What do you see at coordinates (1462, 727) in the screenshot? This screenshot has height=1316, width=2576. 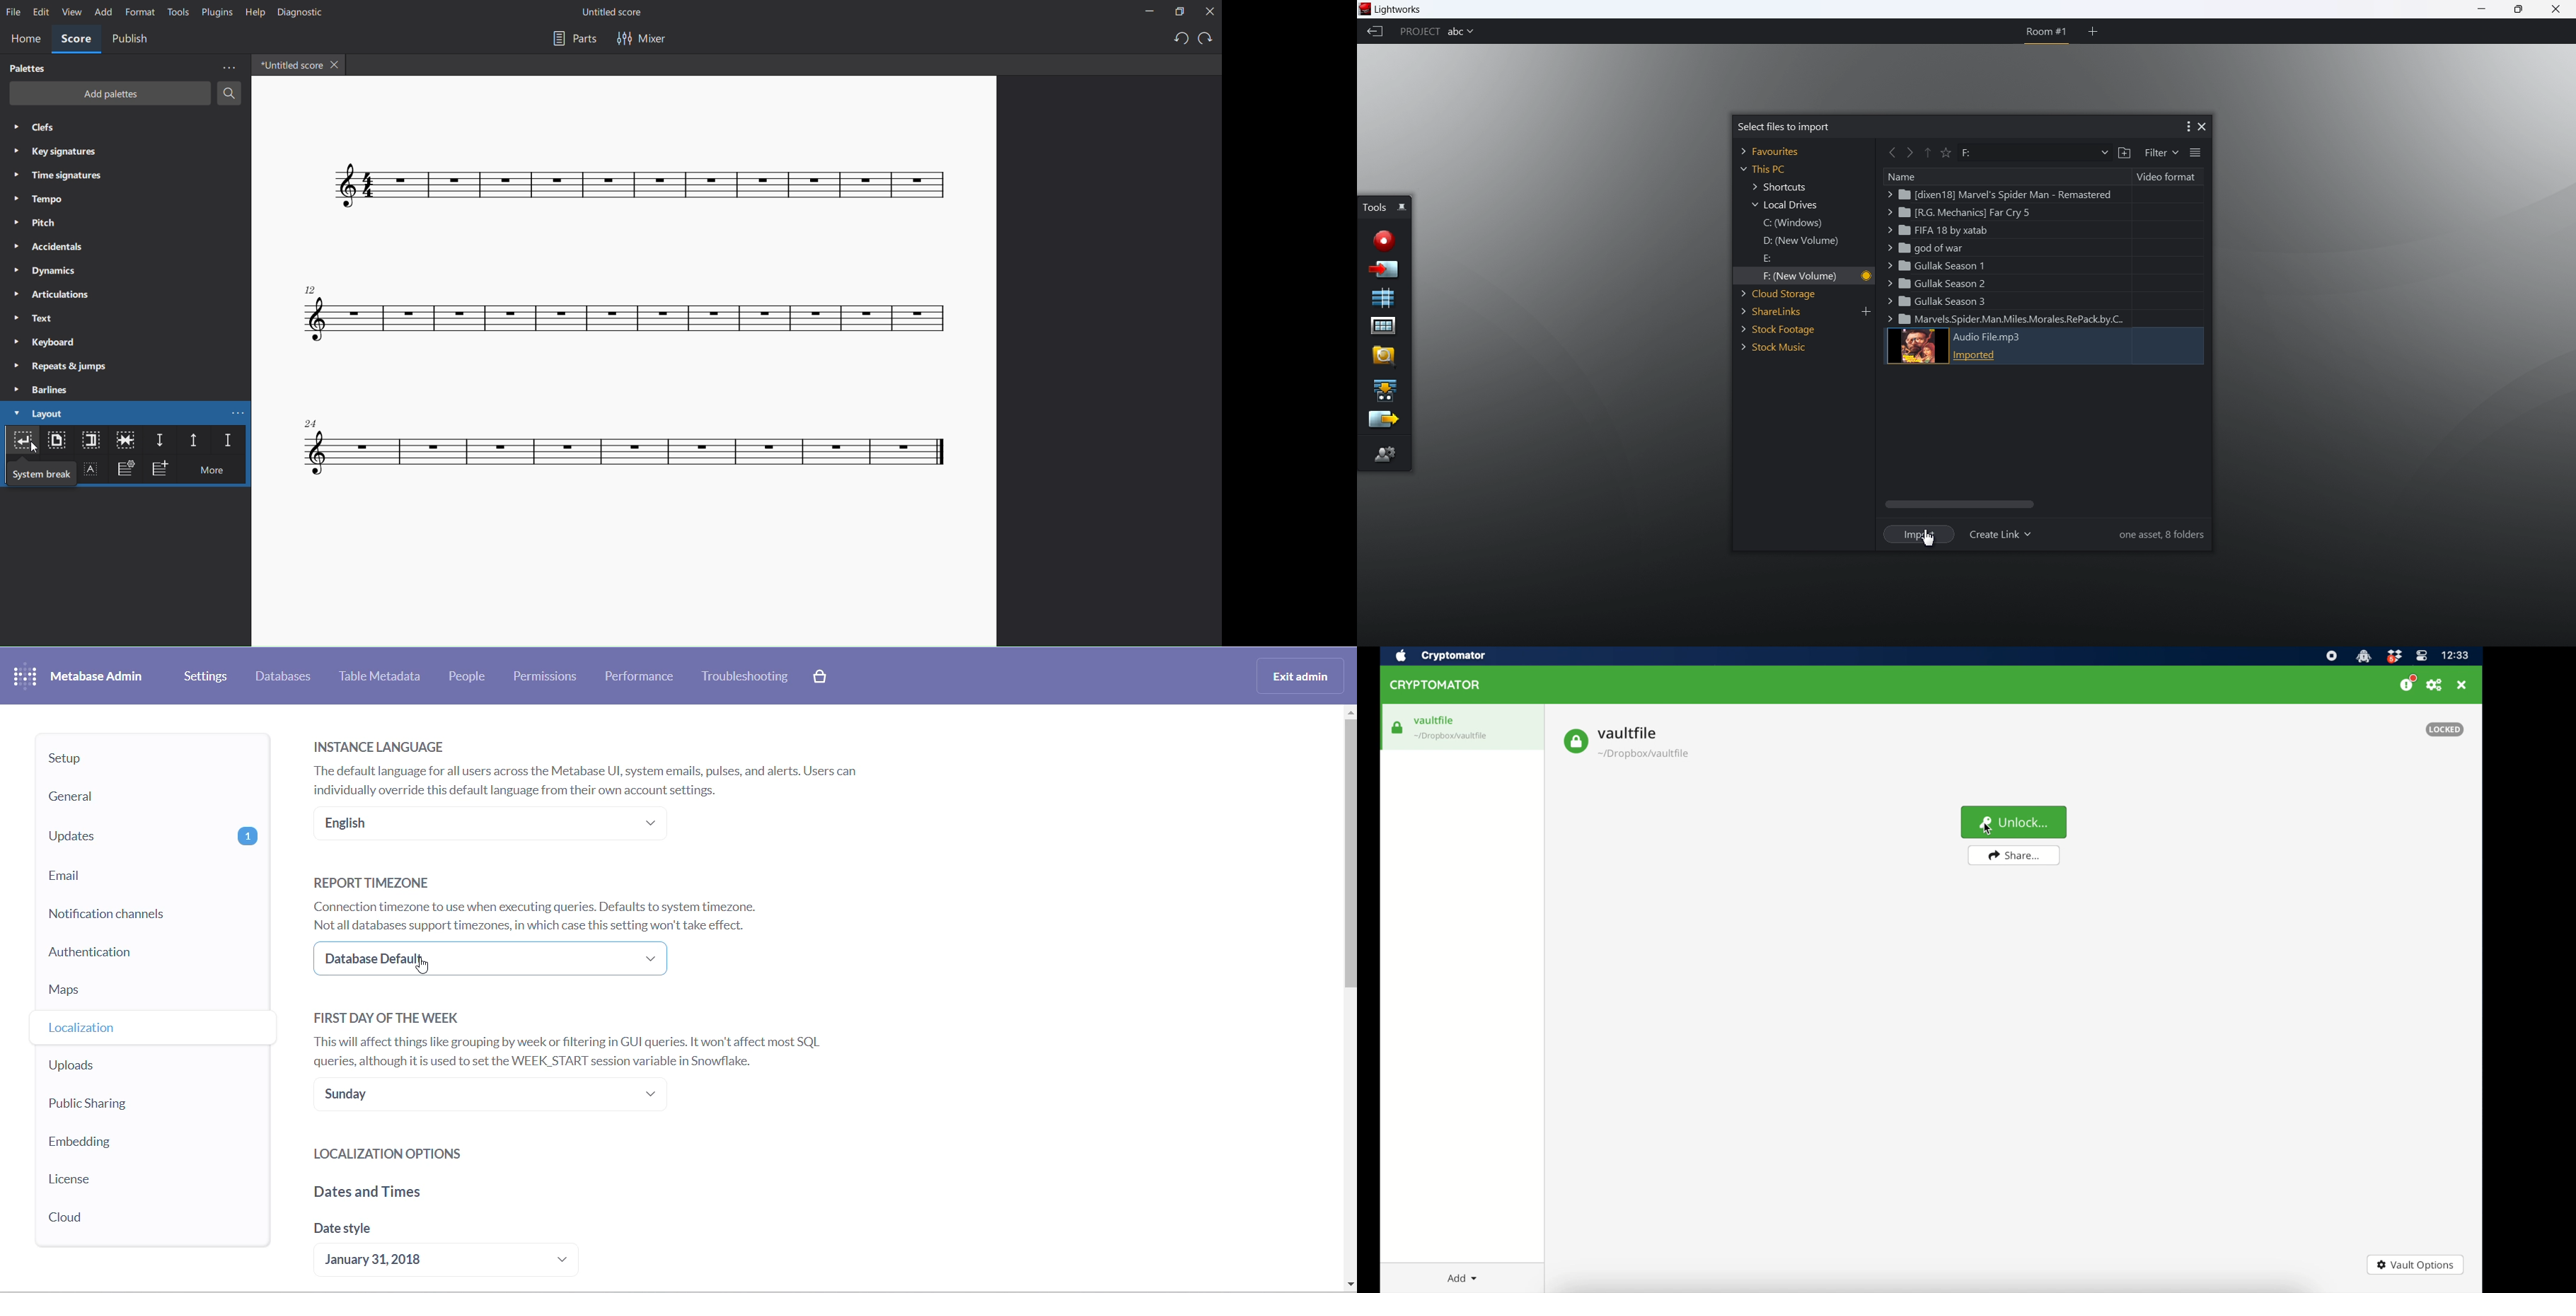 I see `vaultfile` at bounding box center [1462, 727].